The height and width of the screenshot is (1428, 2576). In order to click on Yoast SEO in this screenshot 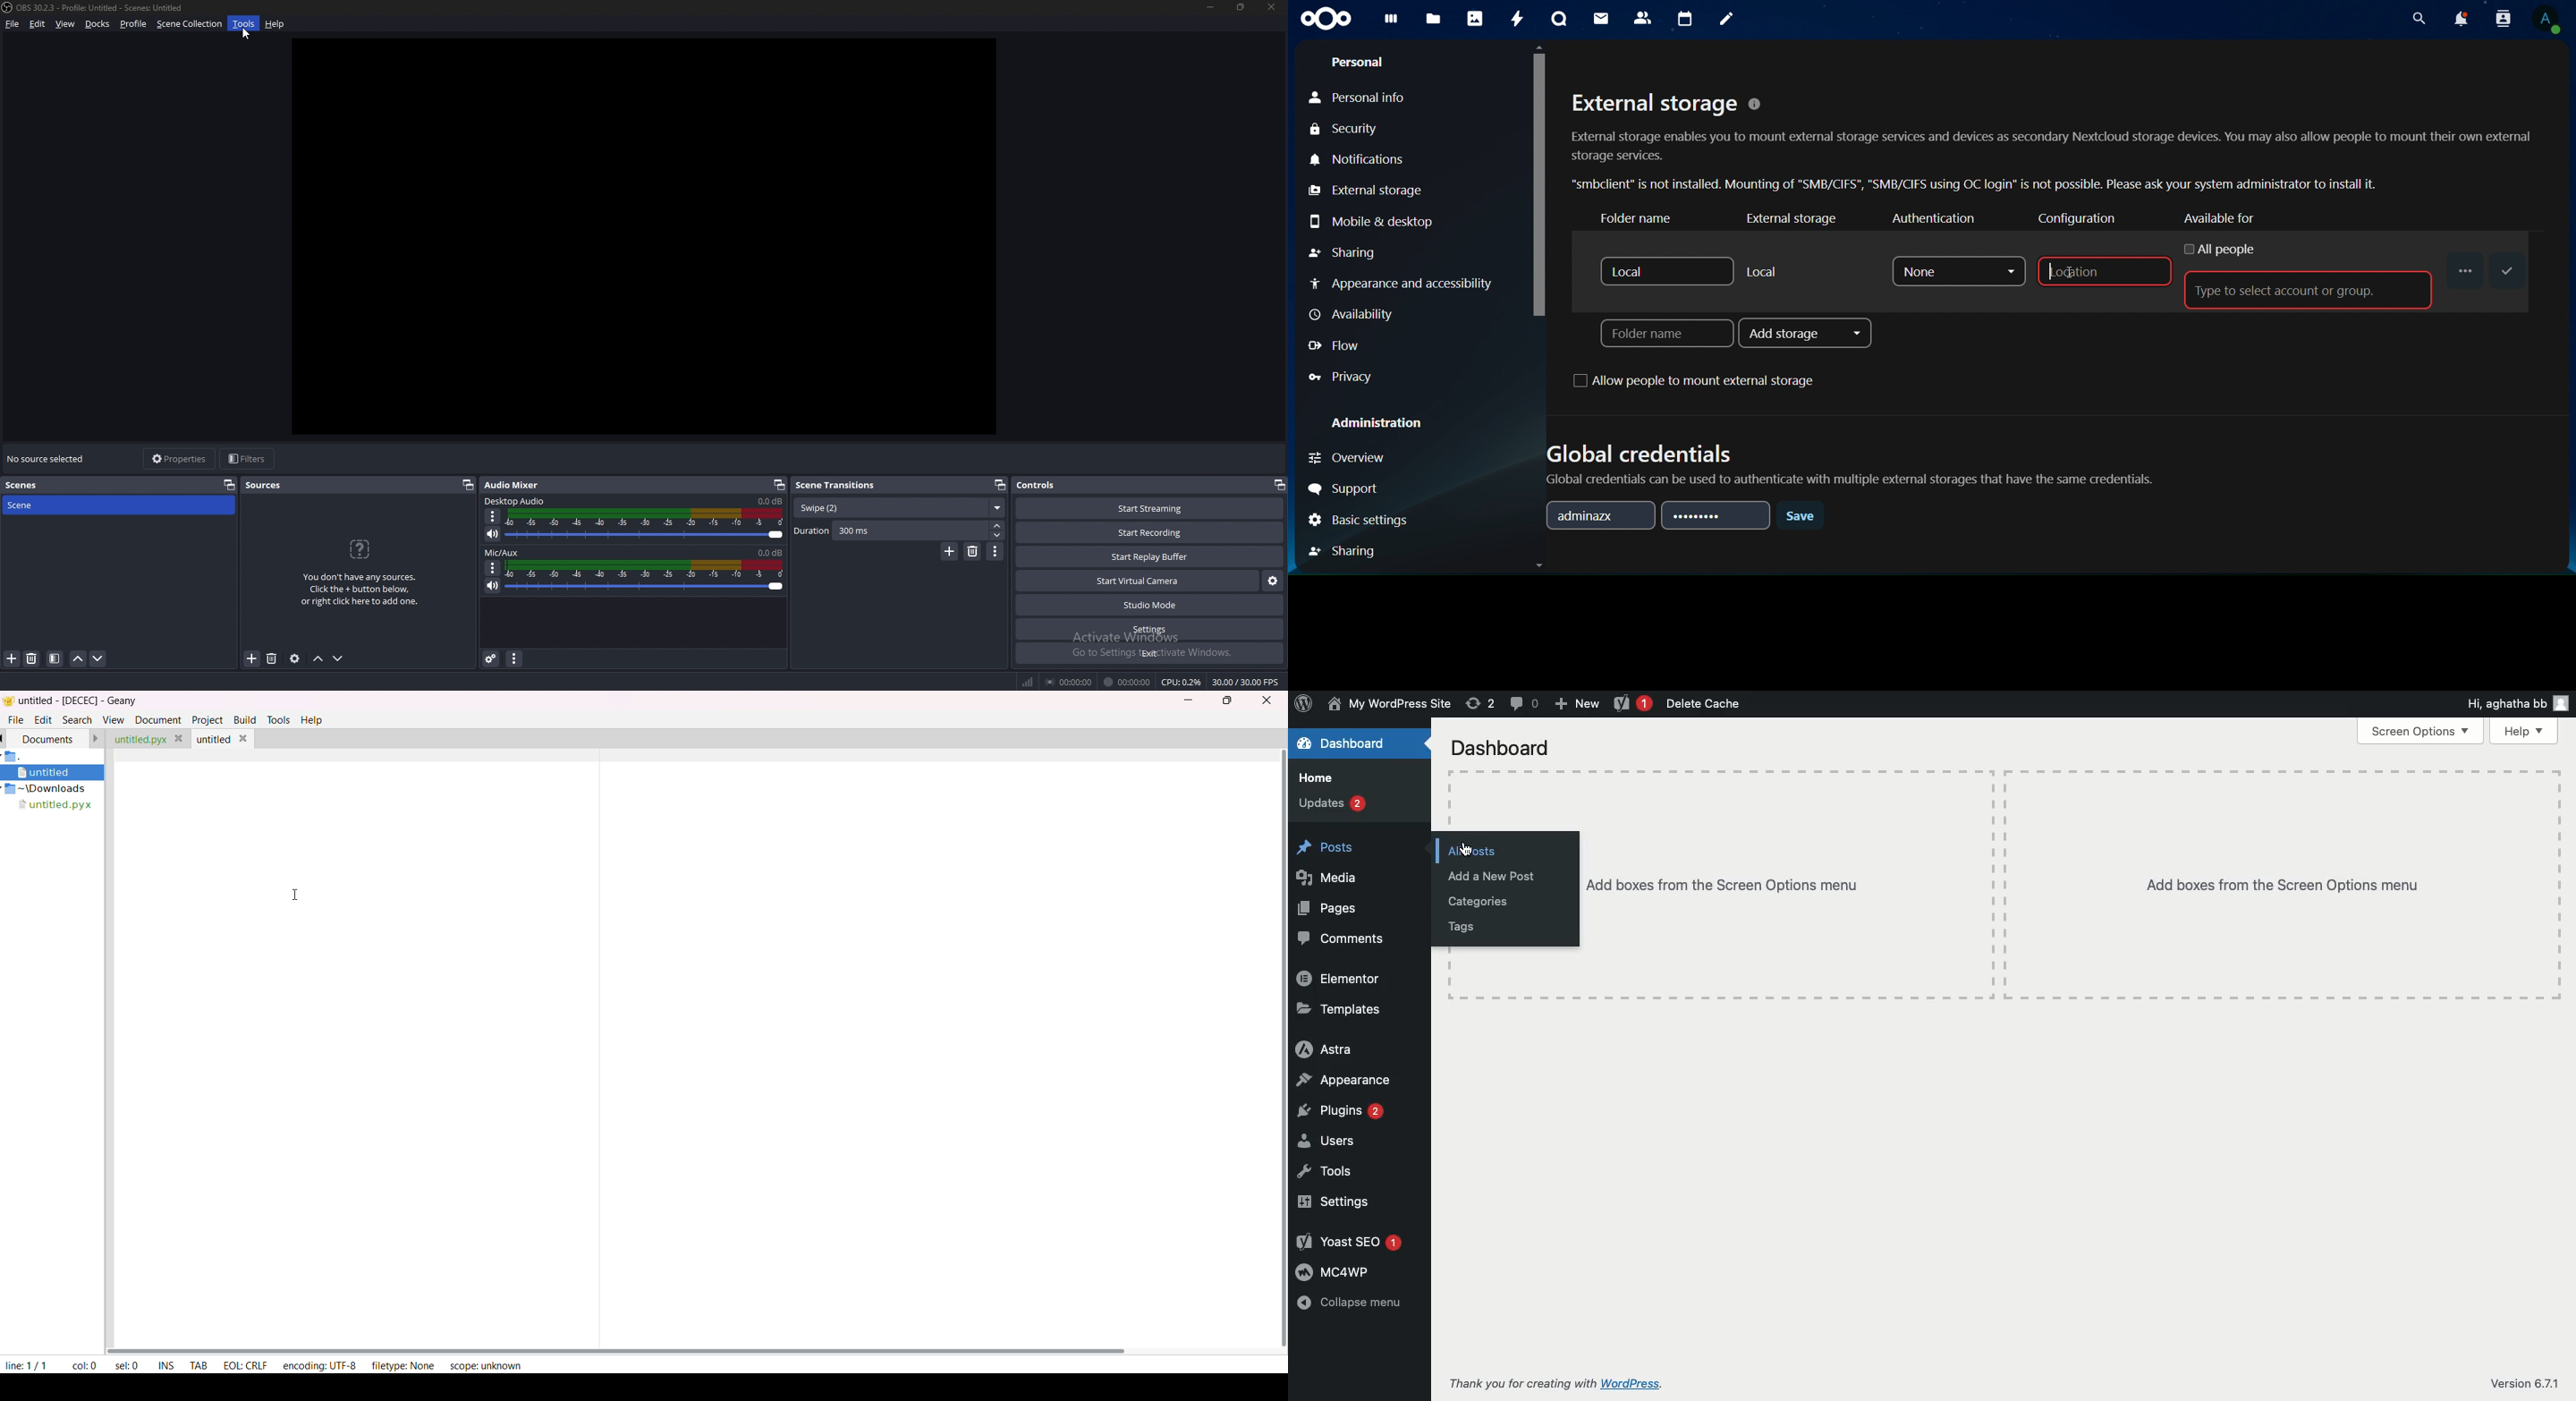, I will do `click(1348, 1239)`.